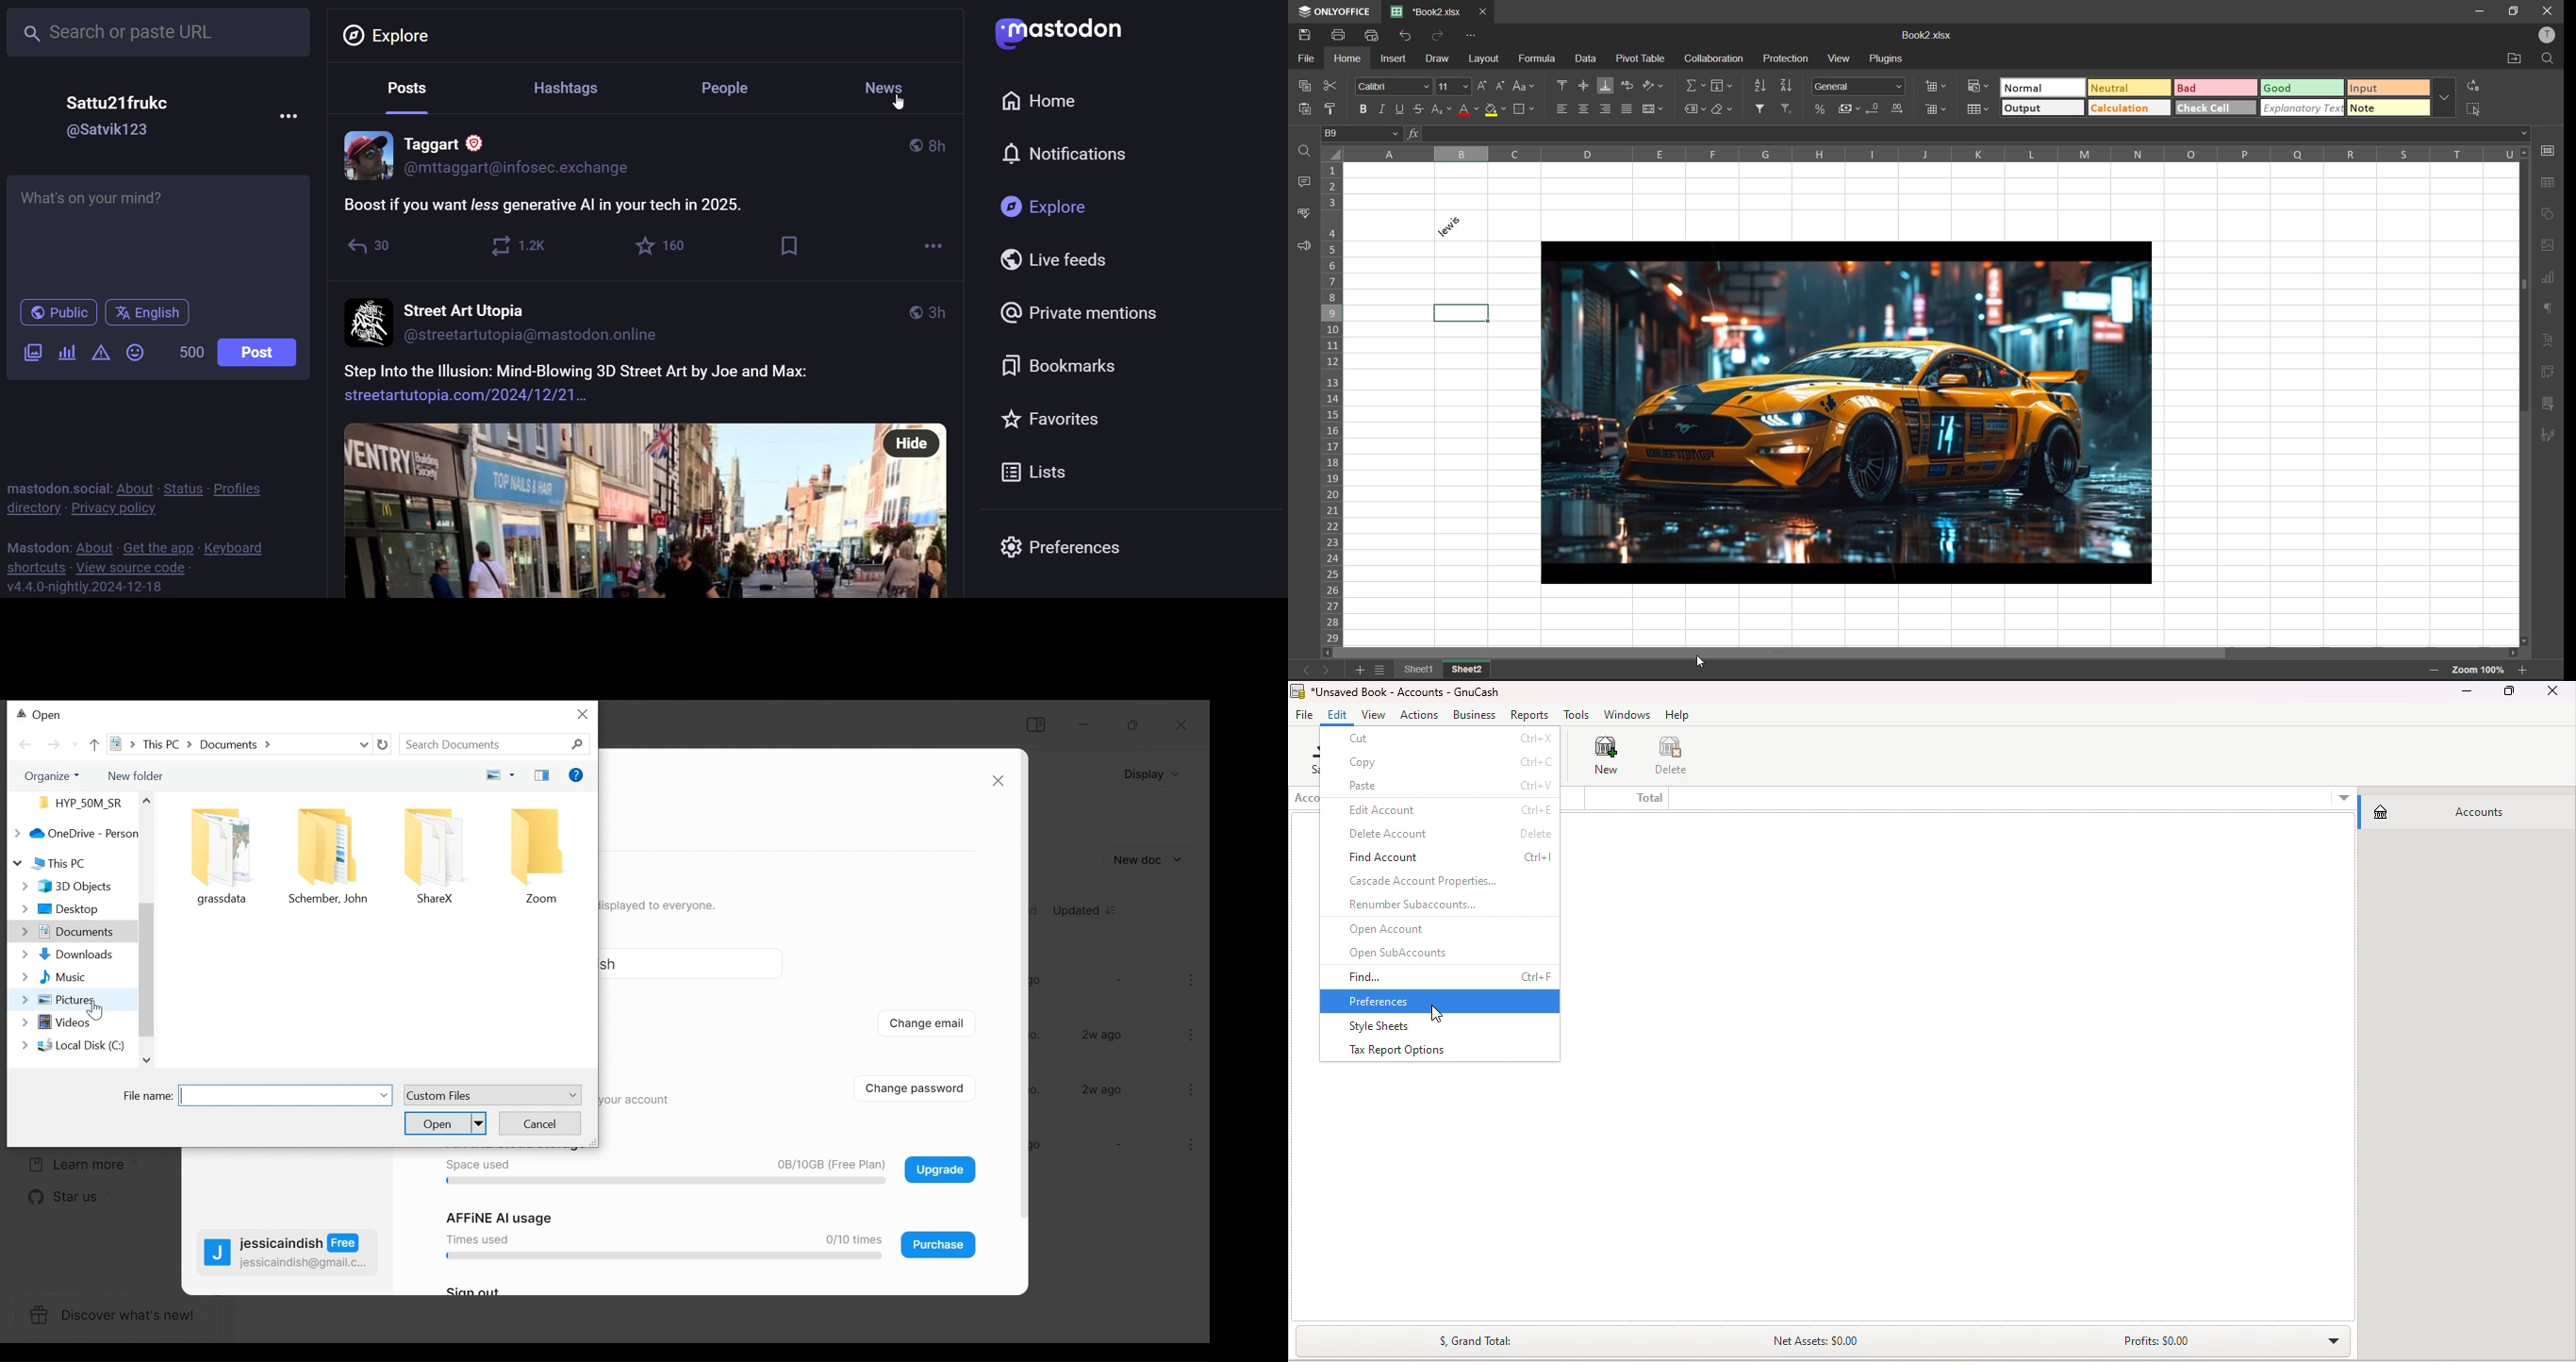  Describe the element at coordinates (1407, 692) in the screenshot. I see `File name` at that location.